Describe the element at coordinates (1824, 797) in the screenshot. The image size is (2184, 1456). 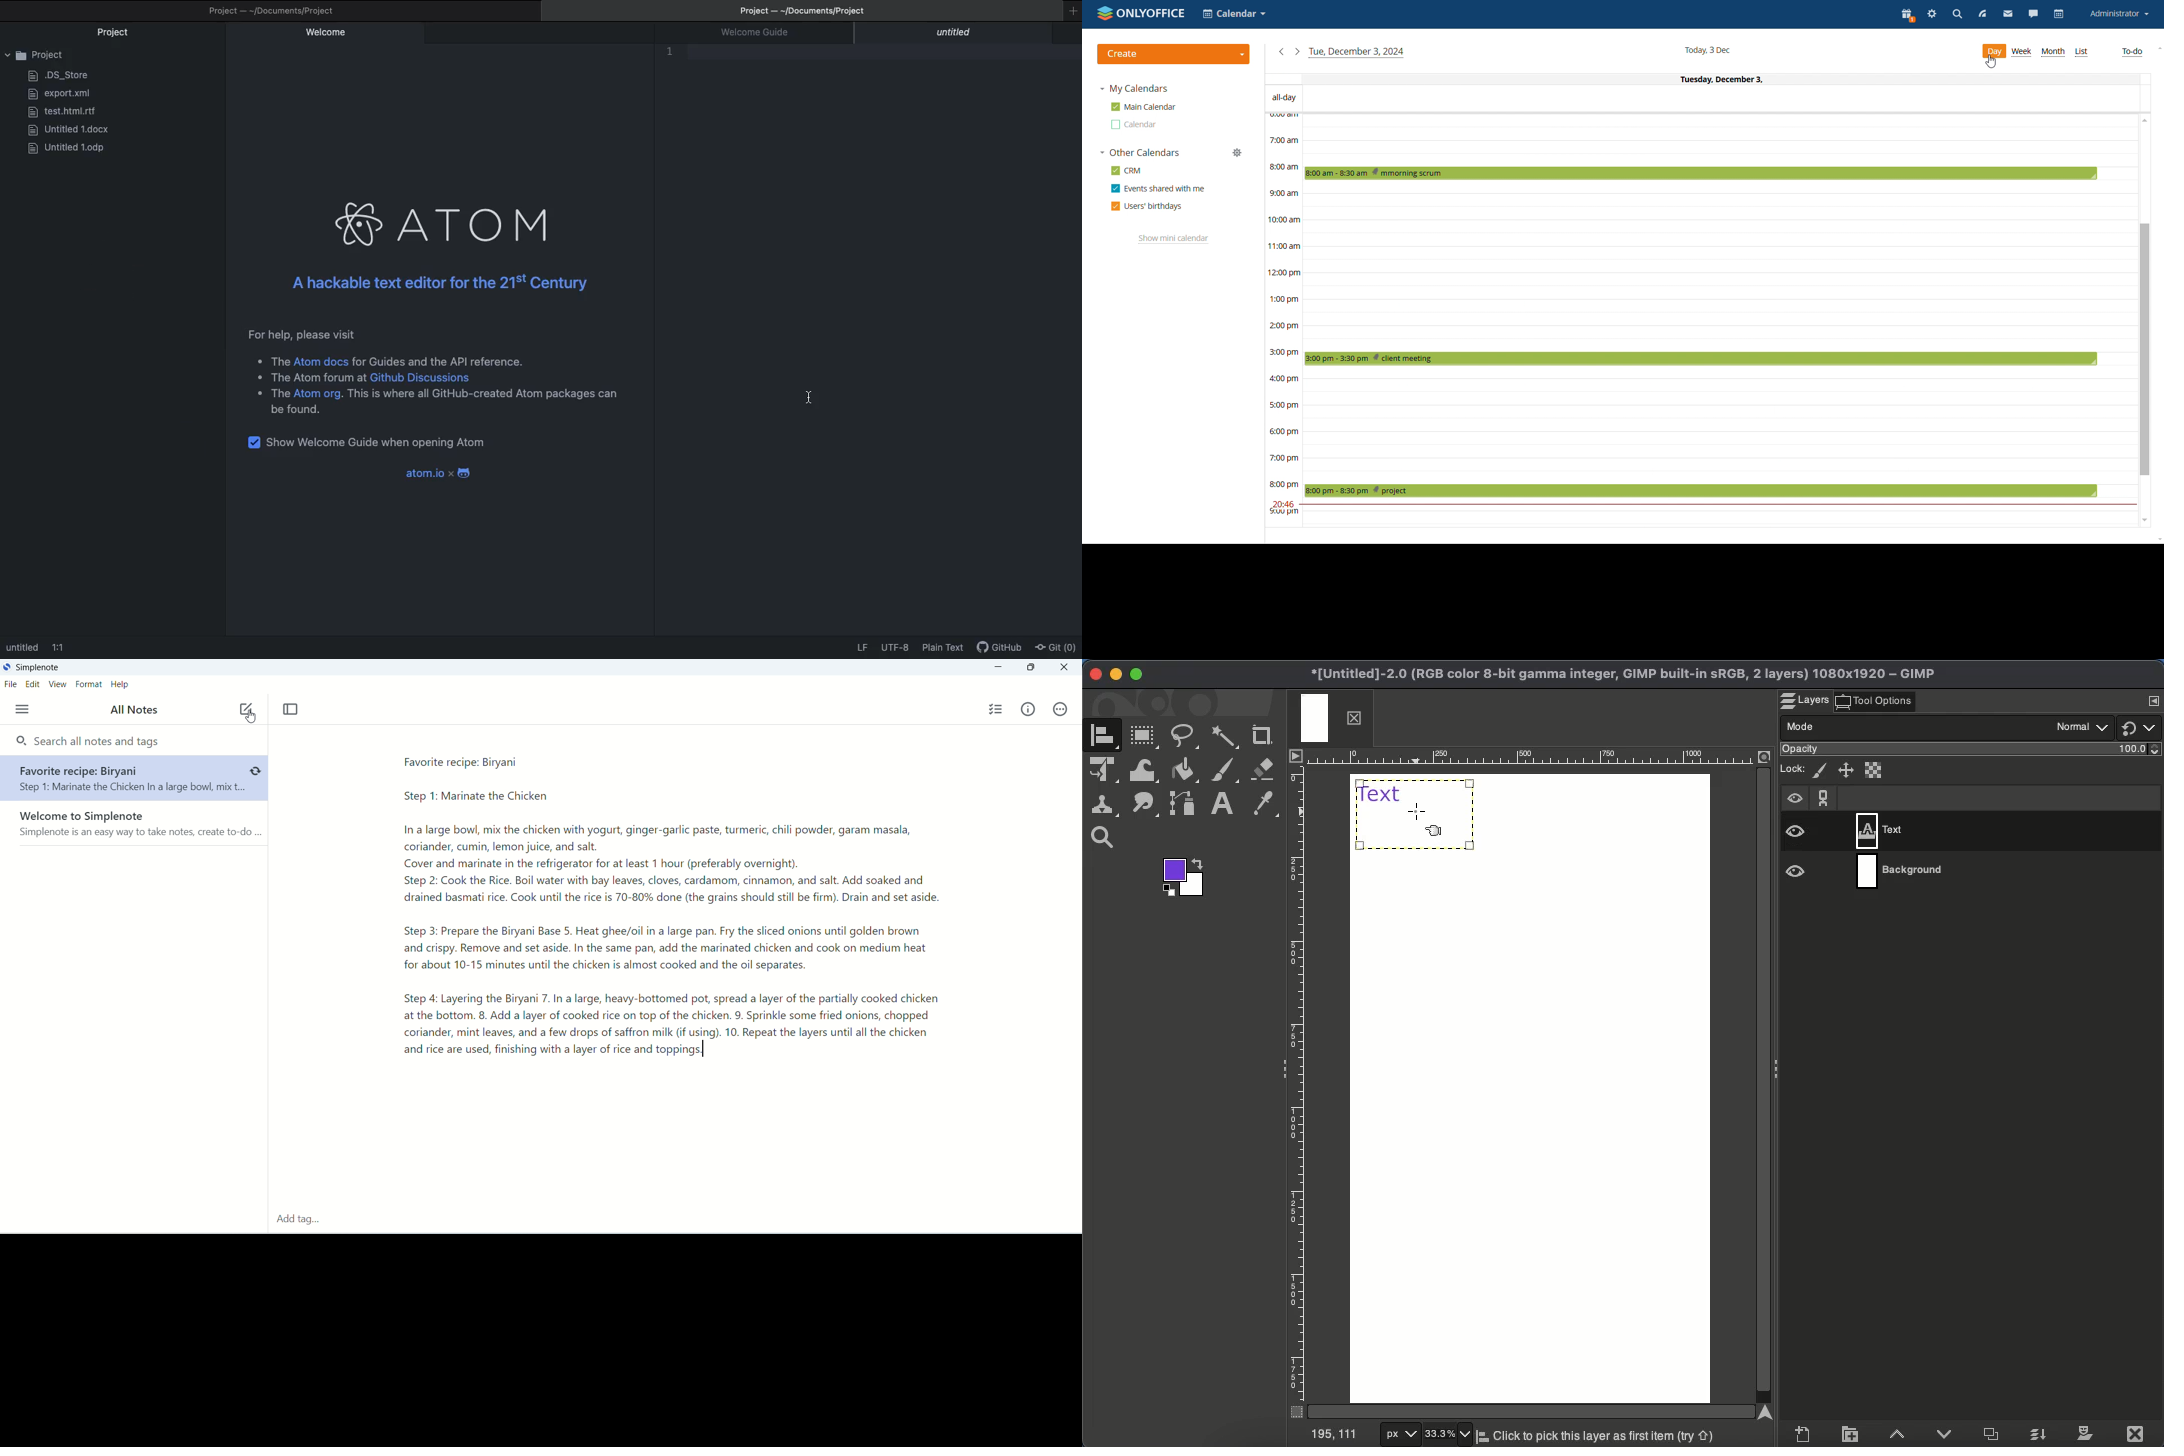
I see `Chain` at that location.